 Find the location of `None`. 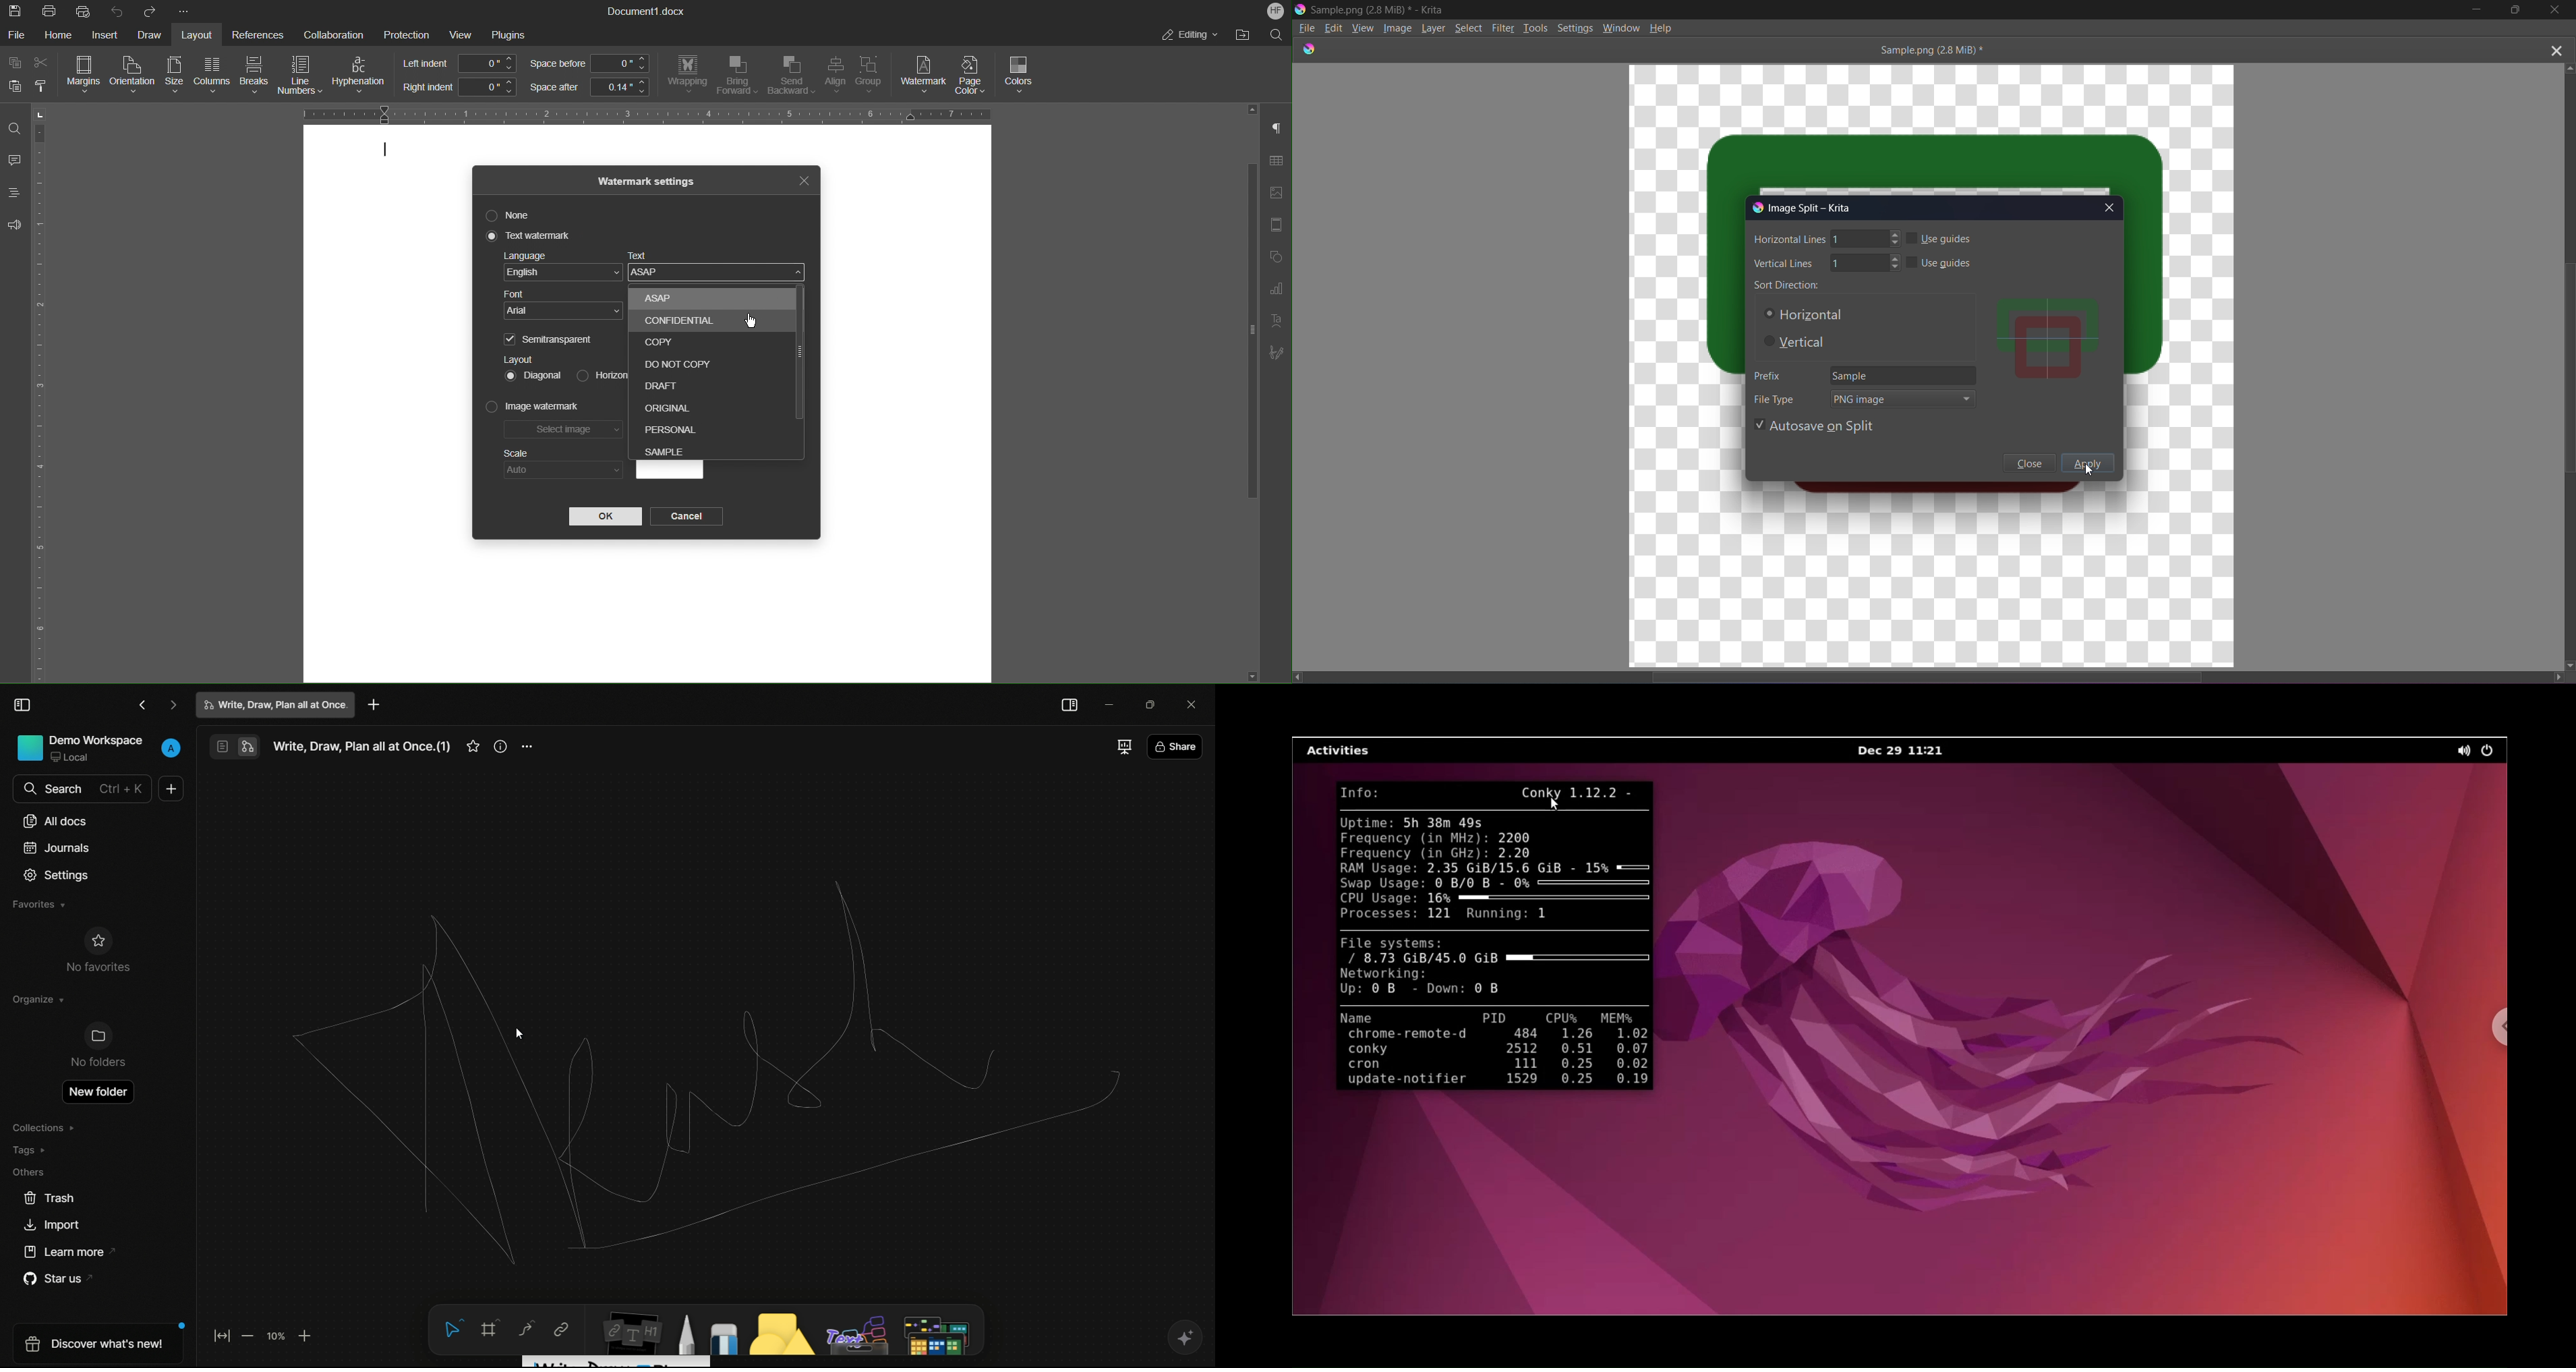

None is located at coordinates (513, 215).